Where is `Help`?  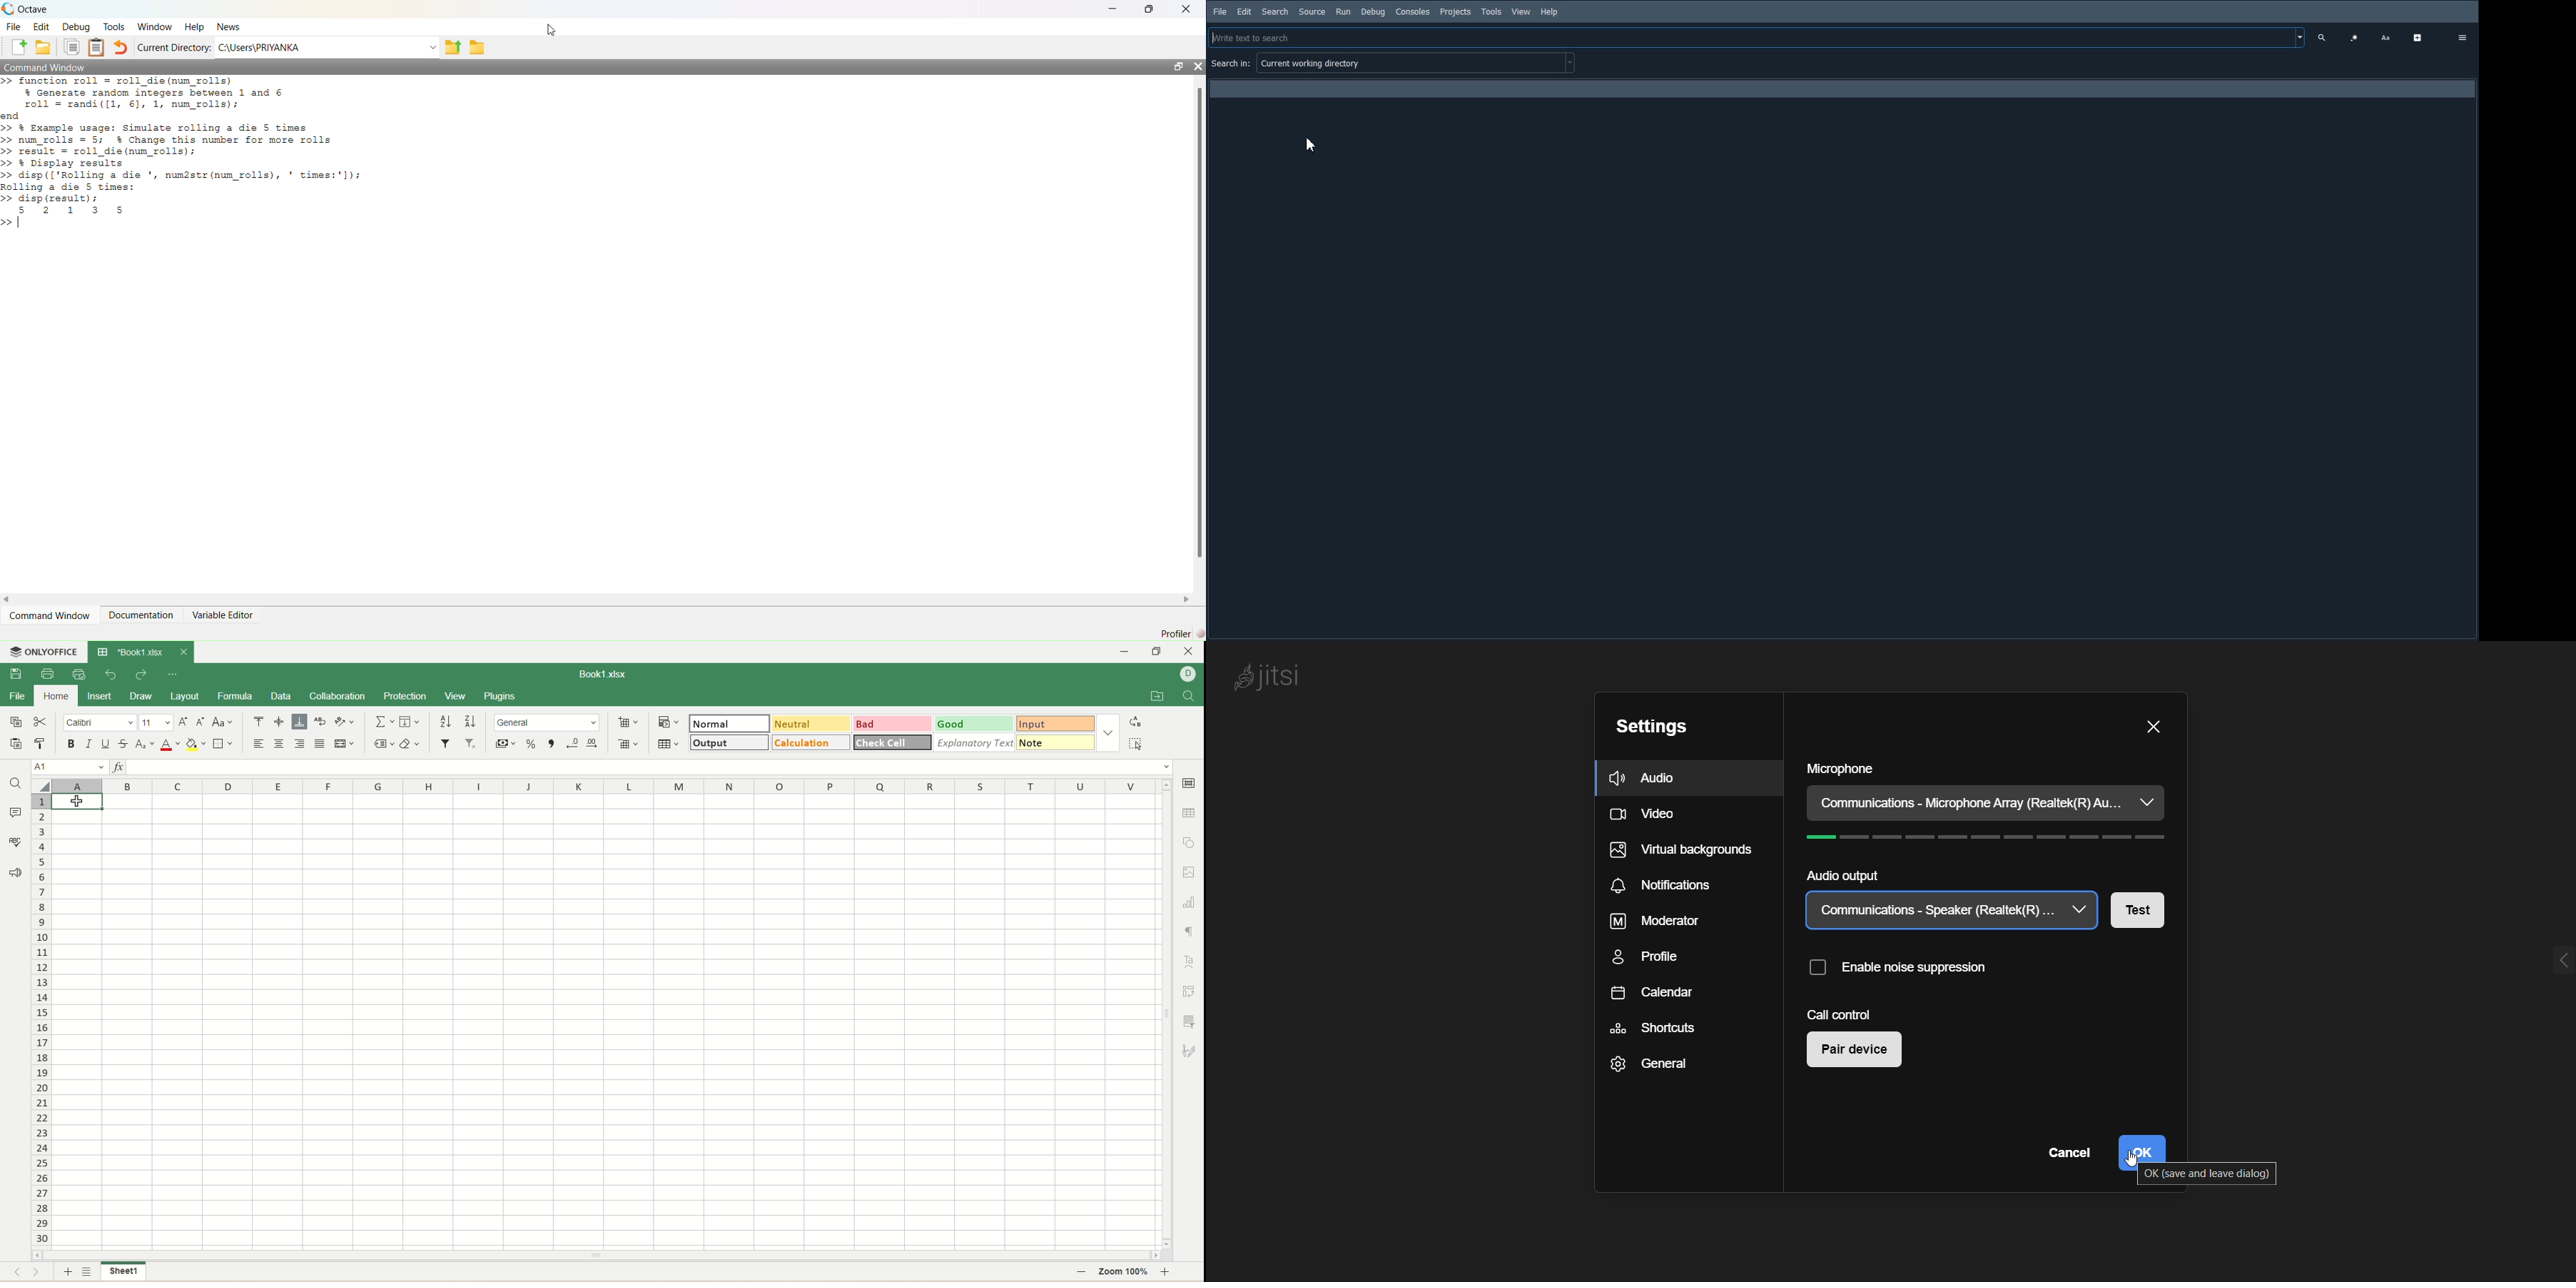 Help is located at coordinates (1549, 12).